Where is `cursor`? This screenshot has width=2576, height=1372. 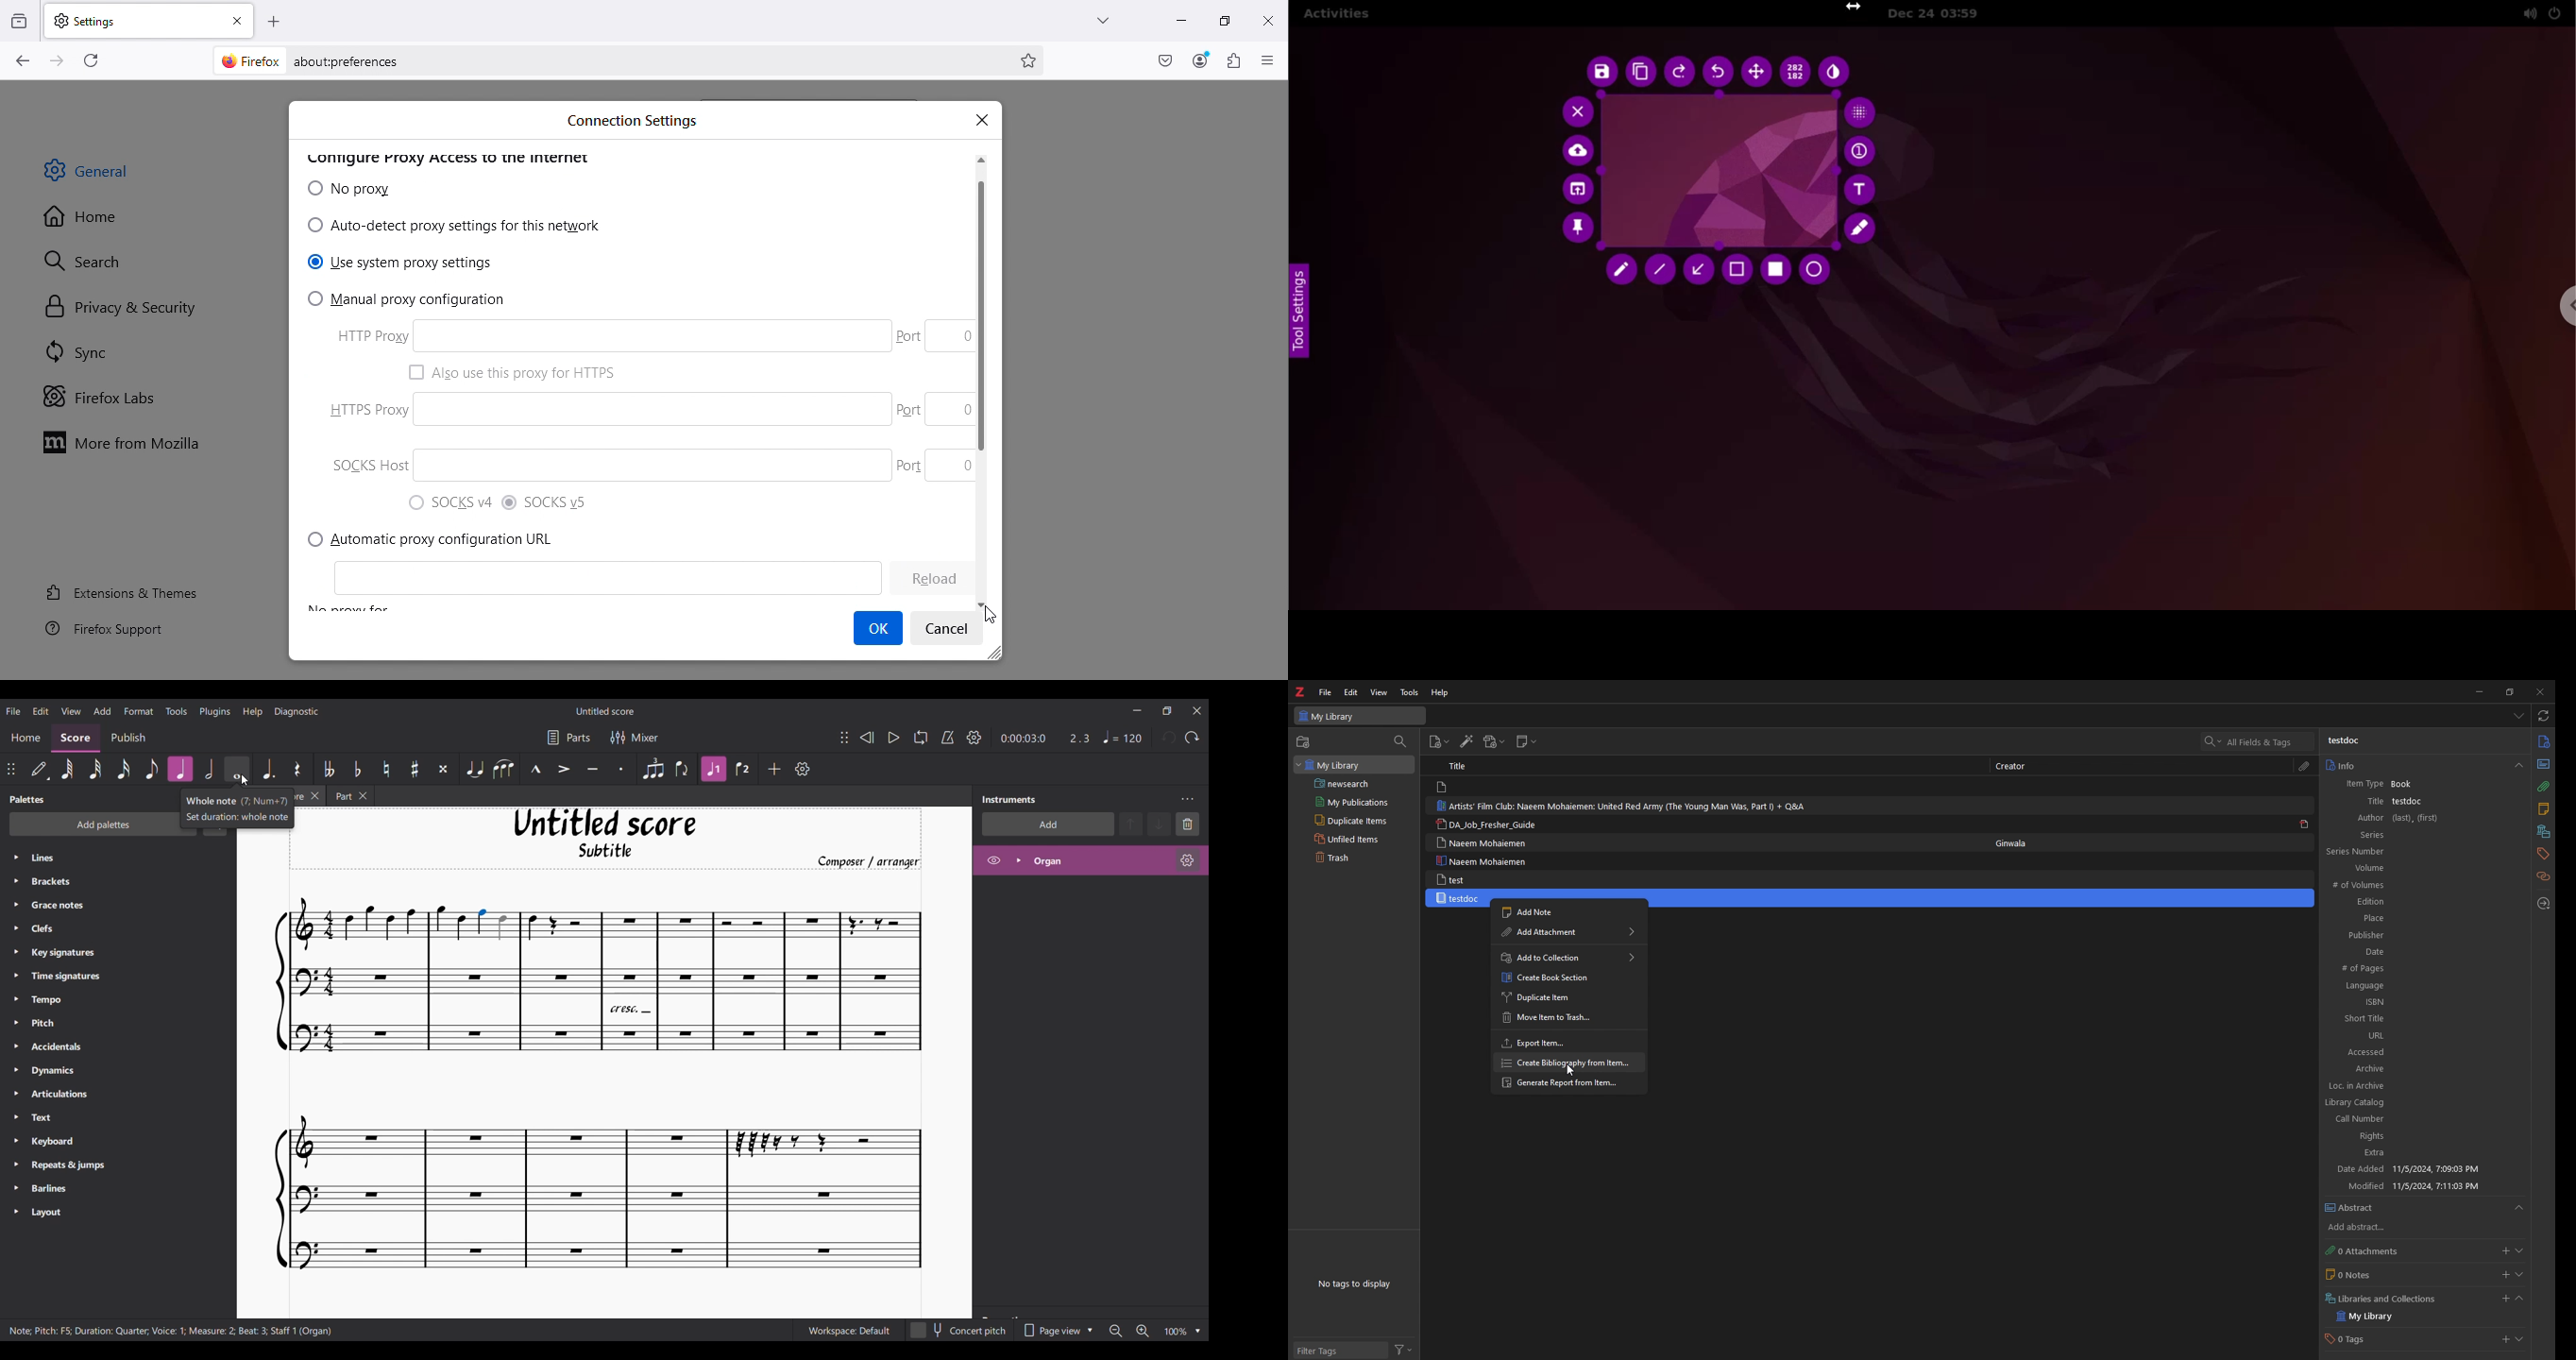
cursor is located at coordinates (1571, 1070).